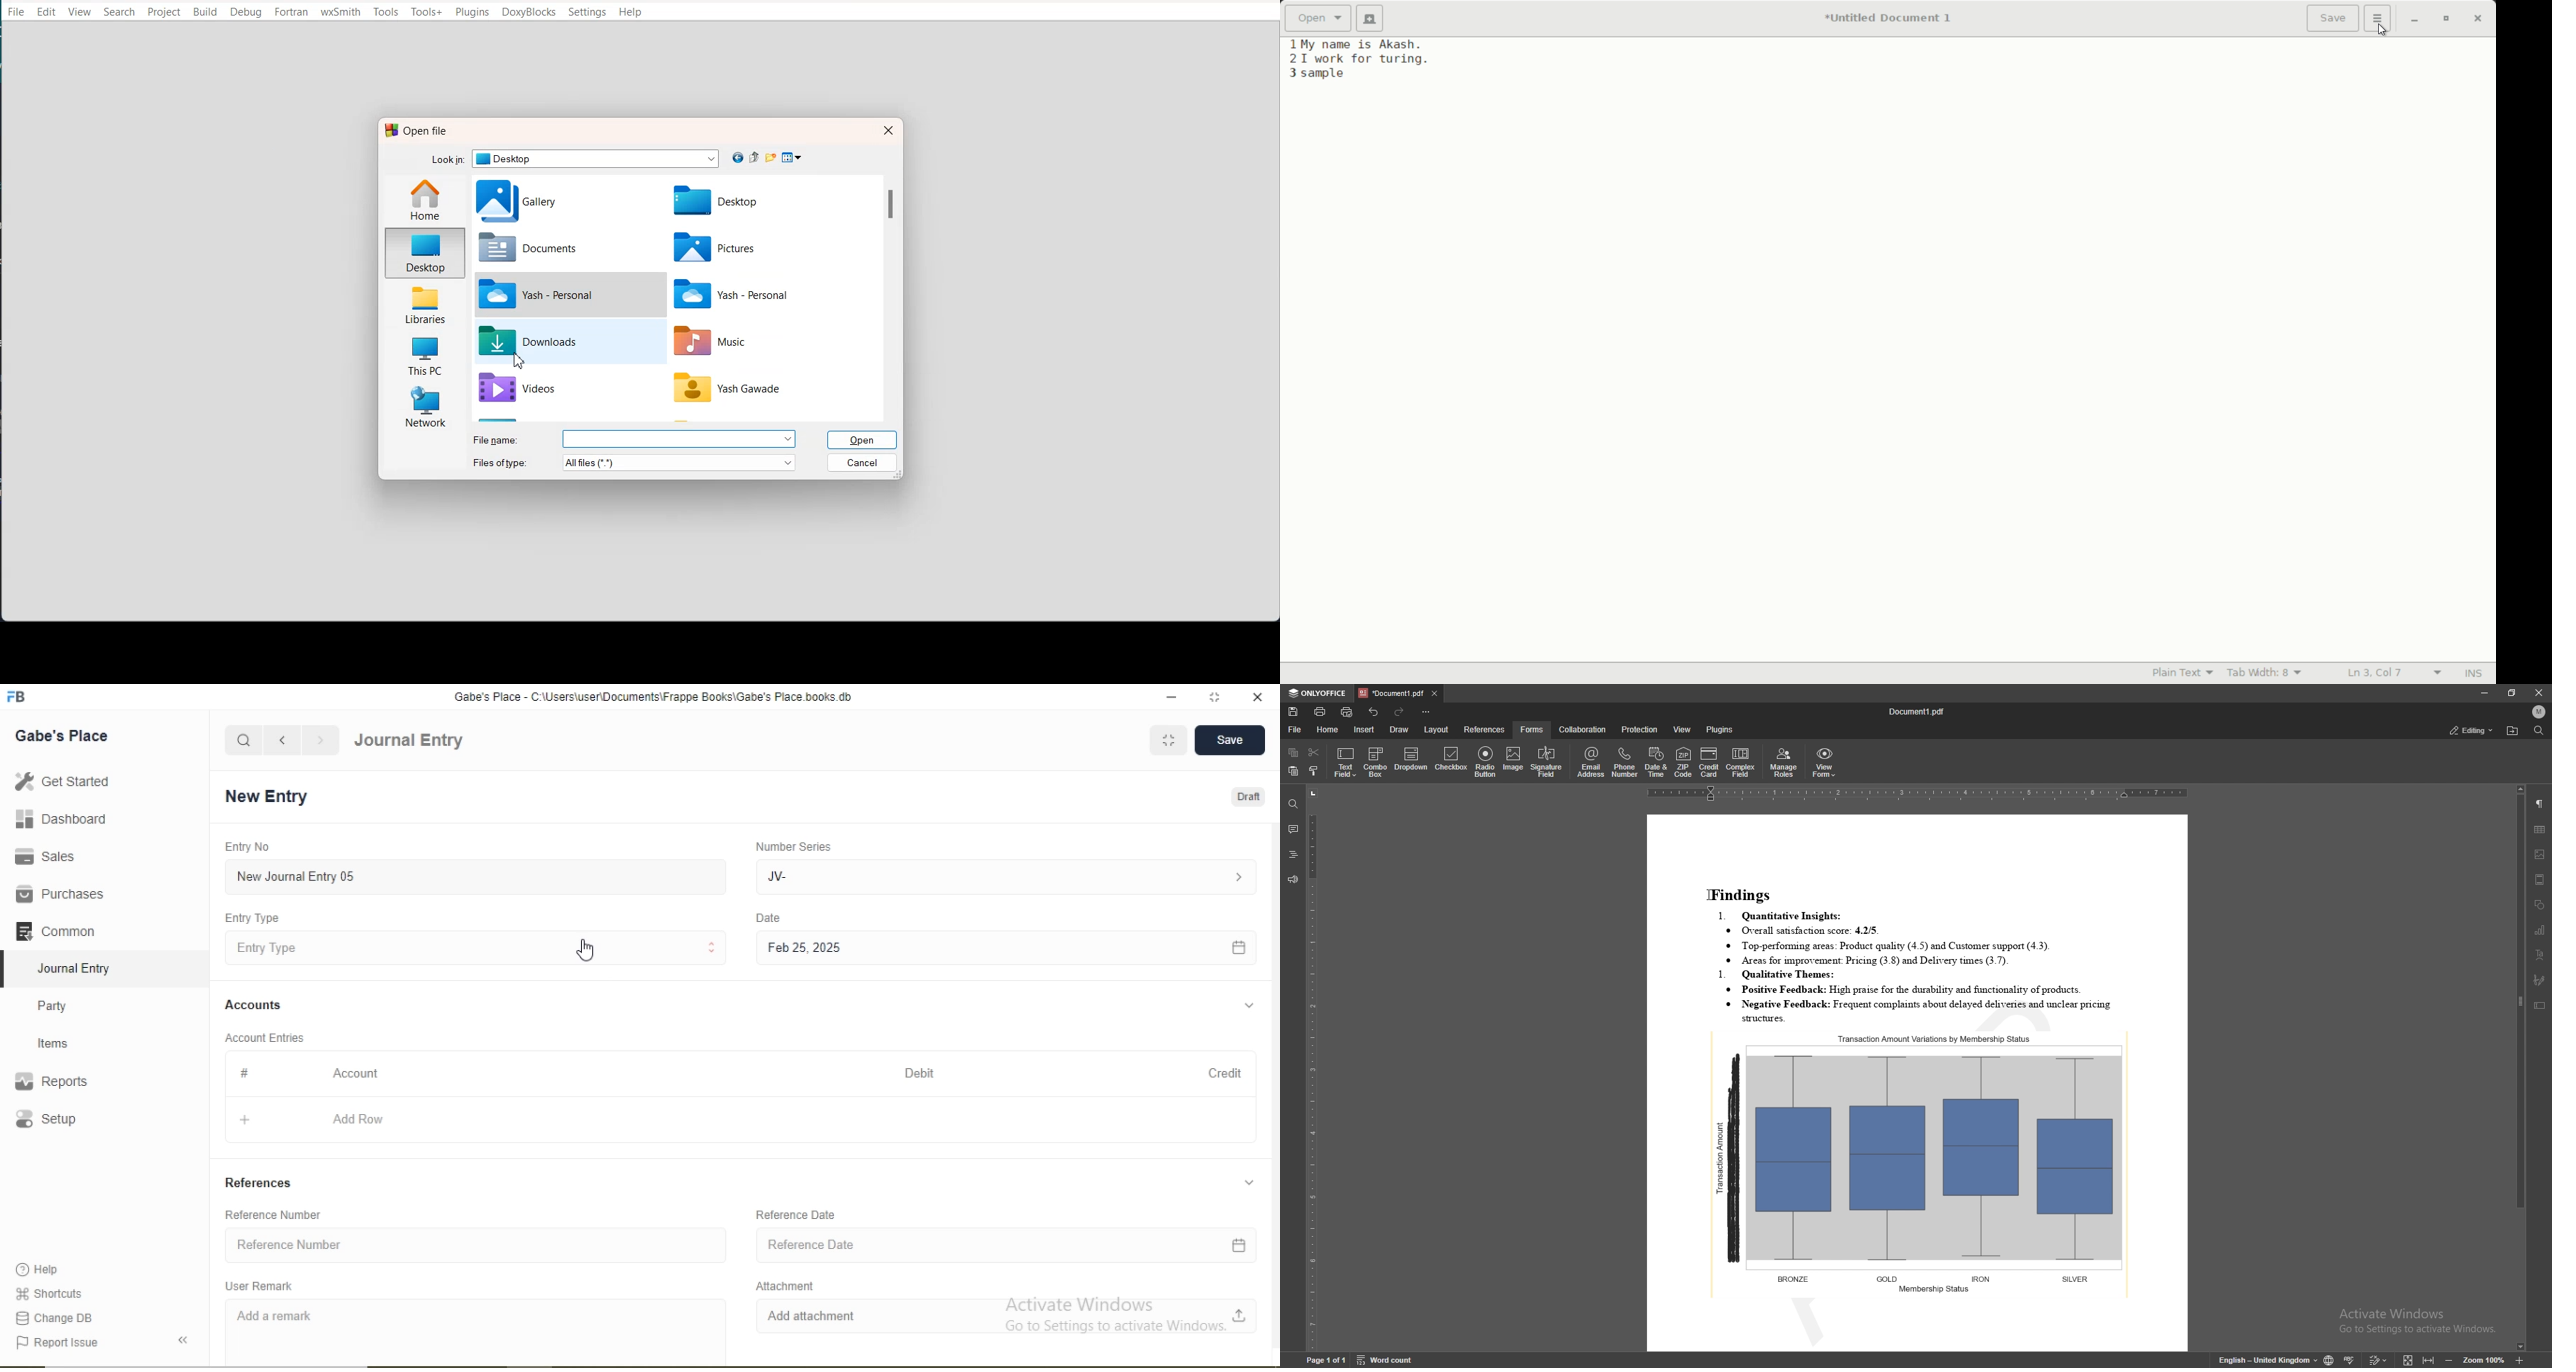  I want to click on tab width, so click(2265, 673).